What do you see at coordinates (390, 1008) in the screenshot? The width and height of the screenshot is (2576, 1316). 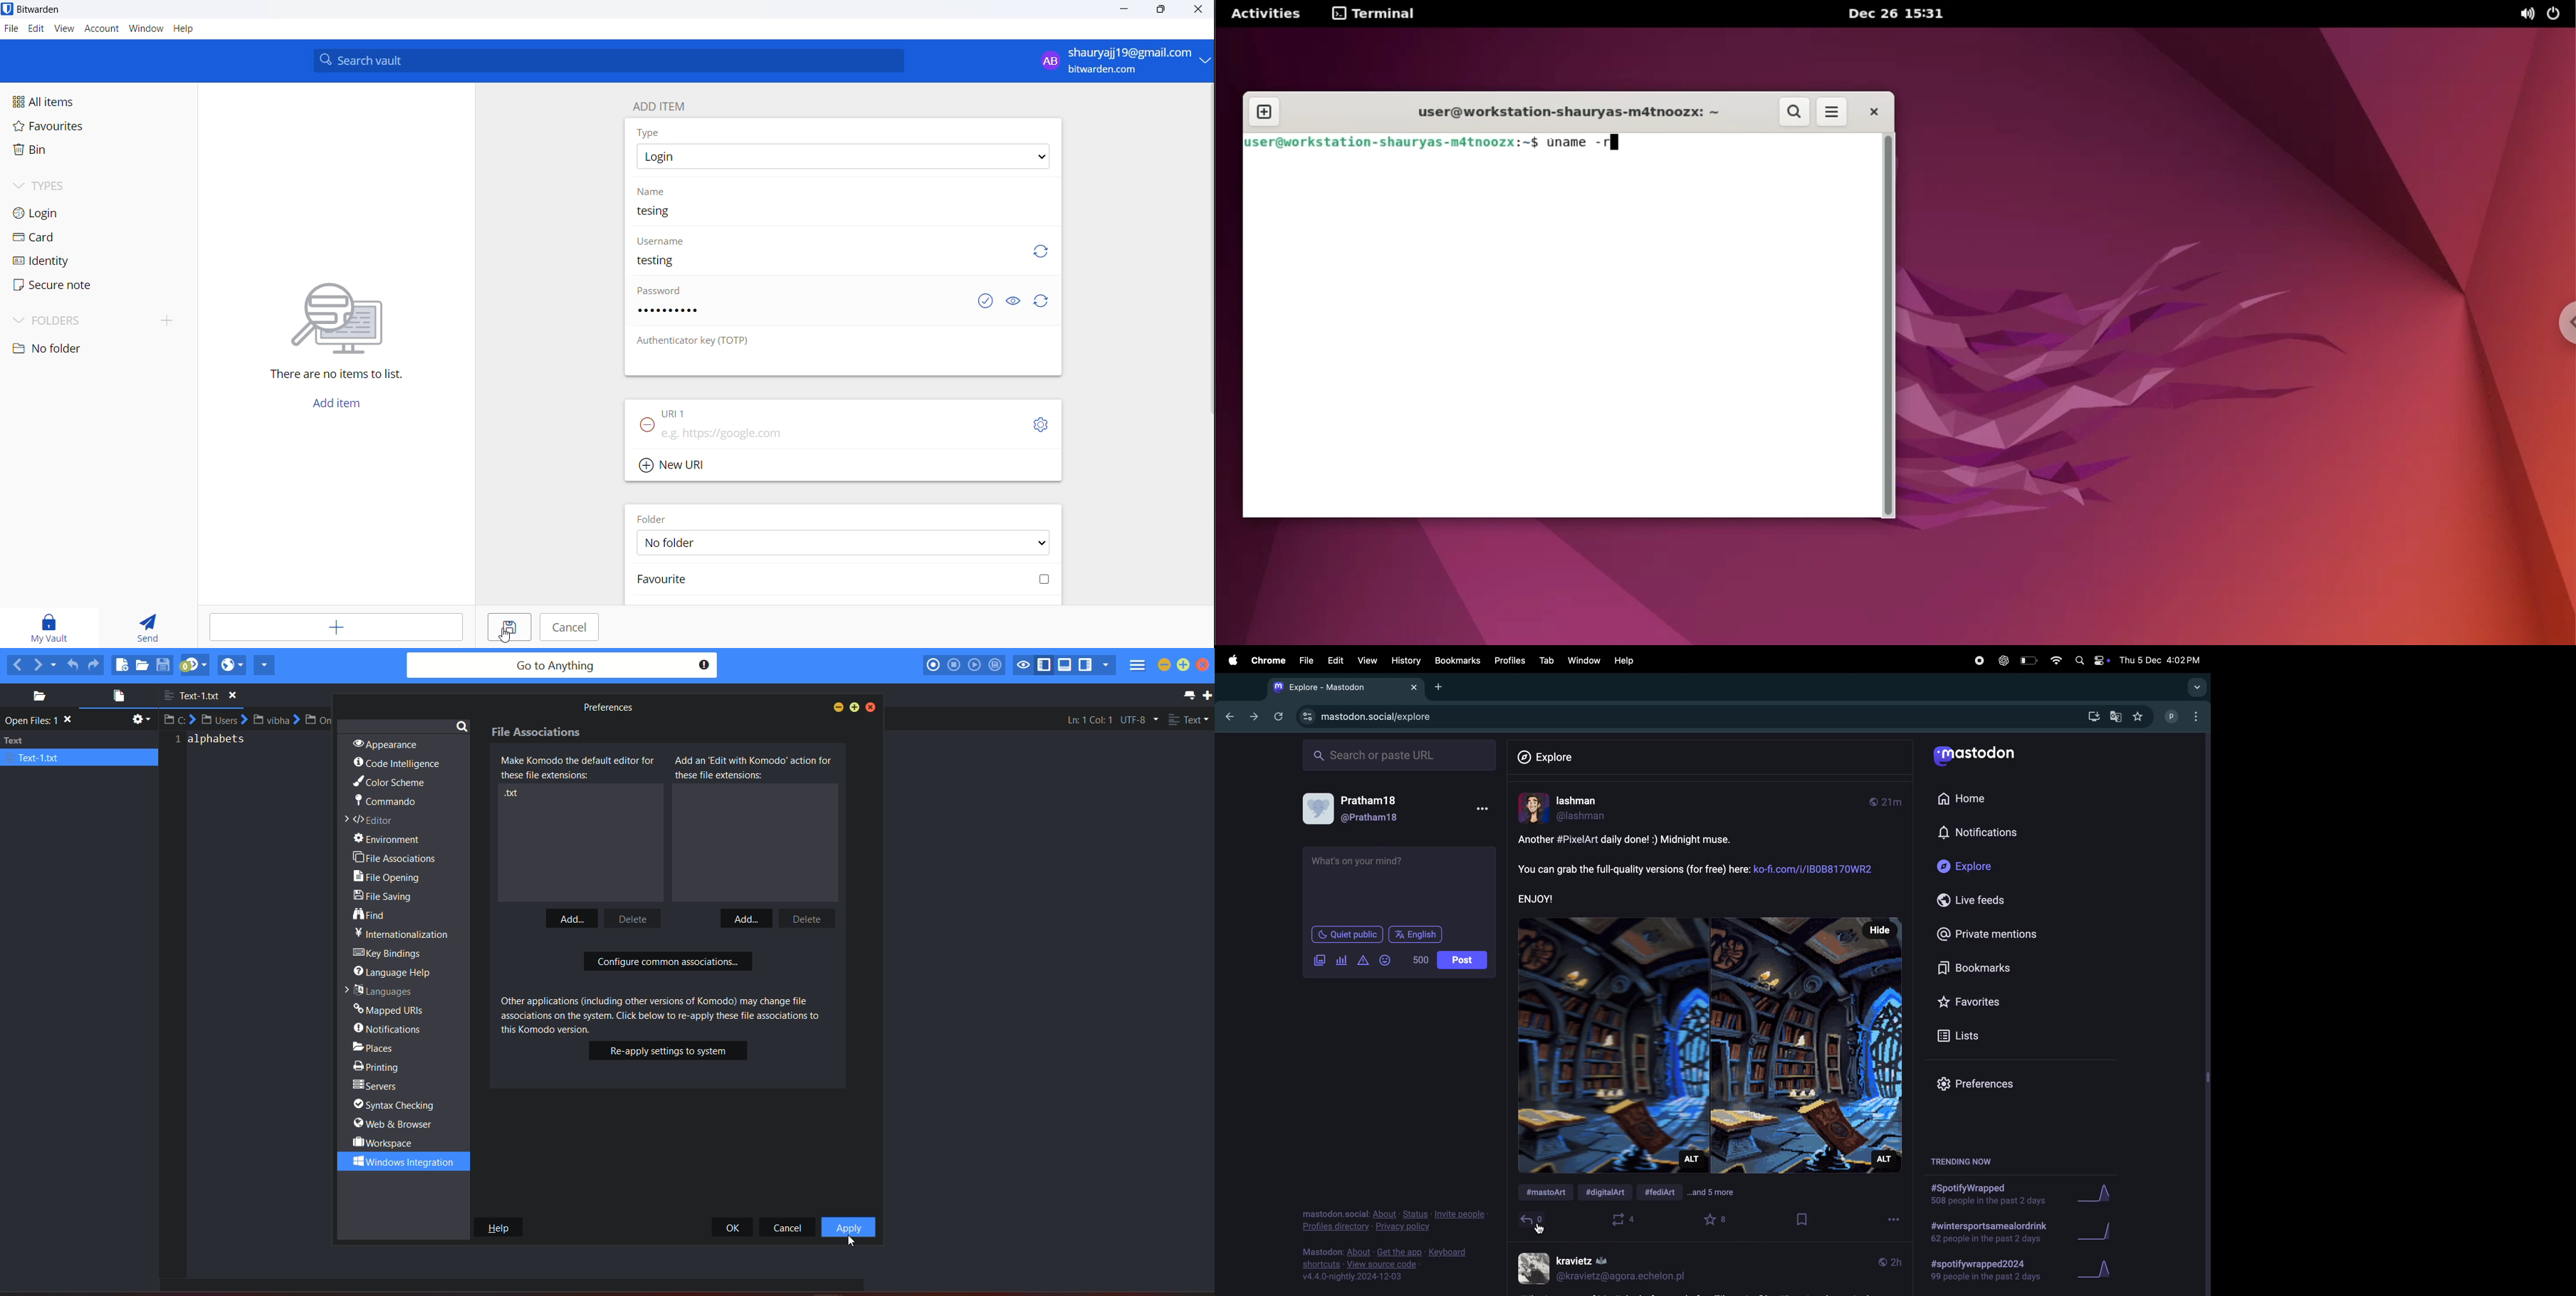 I see `mapped URLs` at bounding box center [390, 1008].